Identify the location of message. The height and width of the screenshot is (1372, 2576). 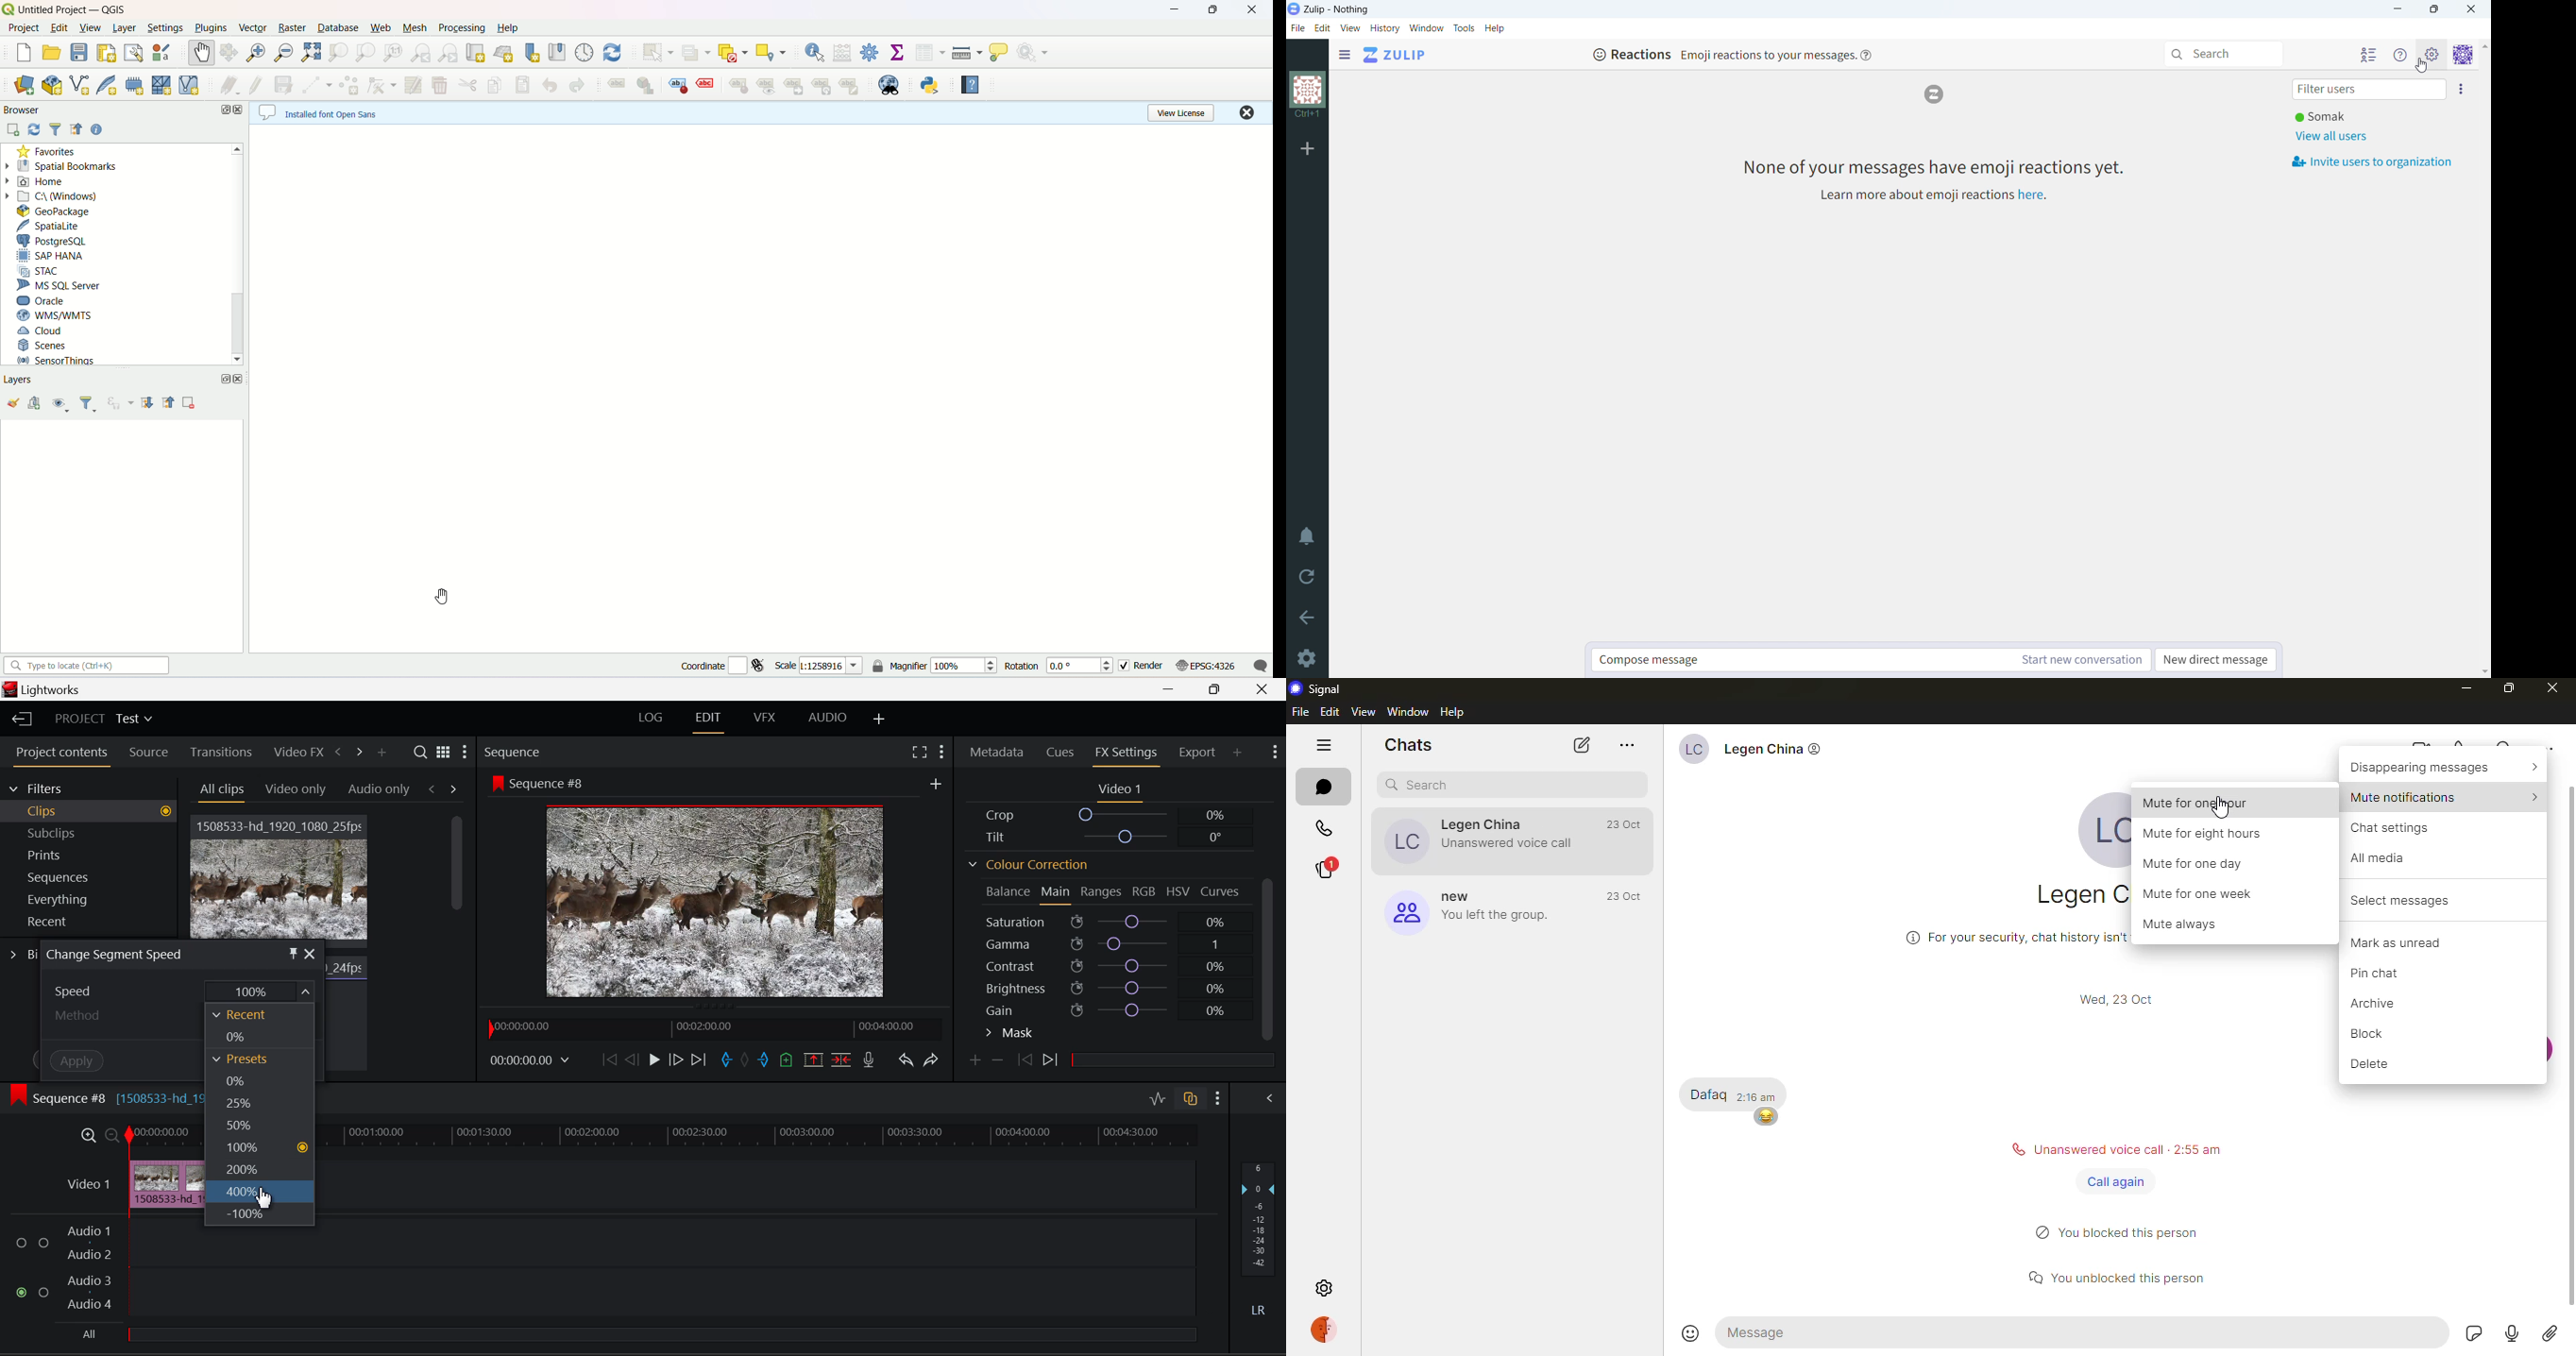
(1708, 1093).